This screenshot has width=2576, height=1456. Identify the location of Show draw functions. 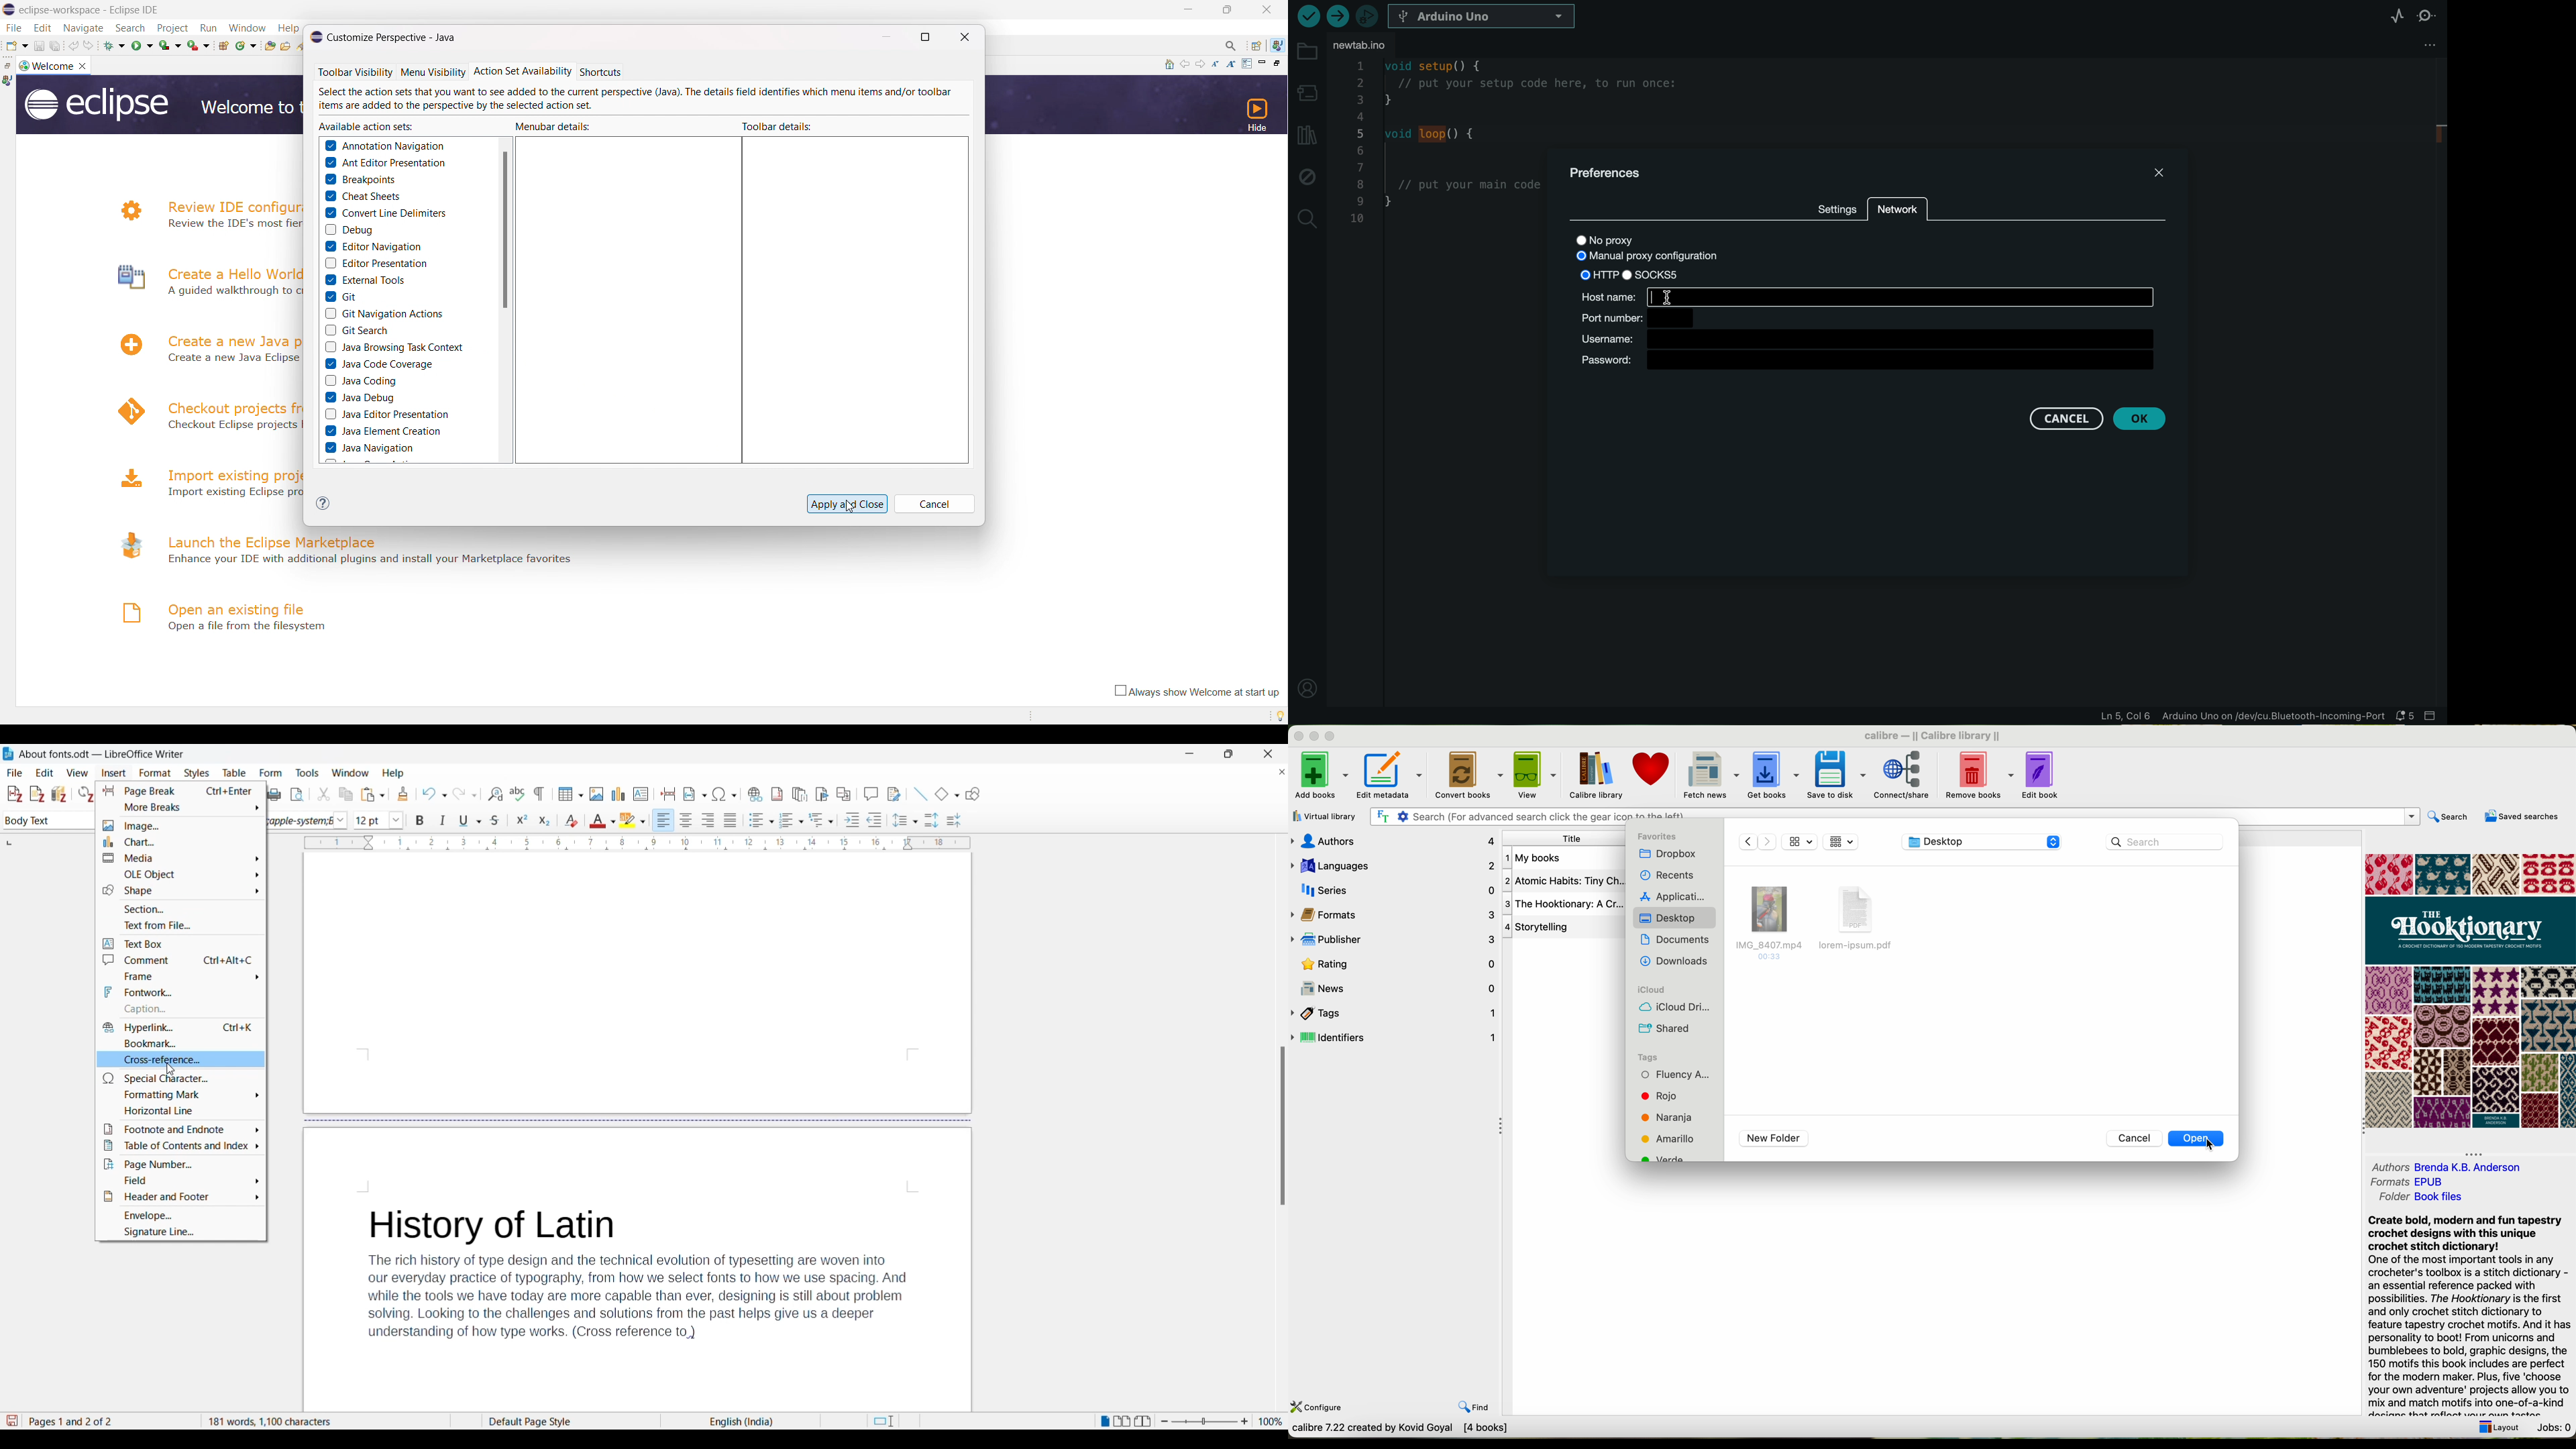
(973, 794).